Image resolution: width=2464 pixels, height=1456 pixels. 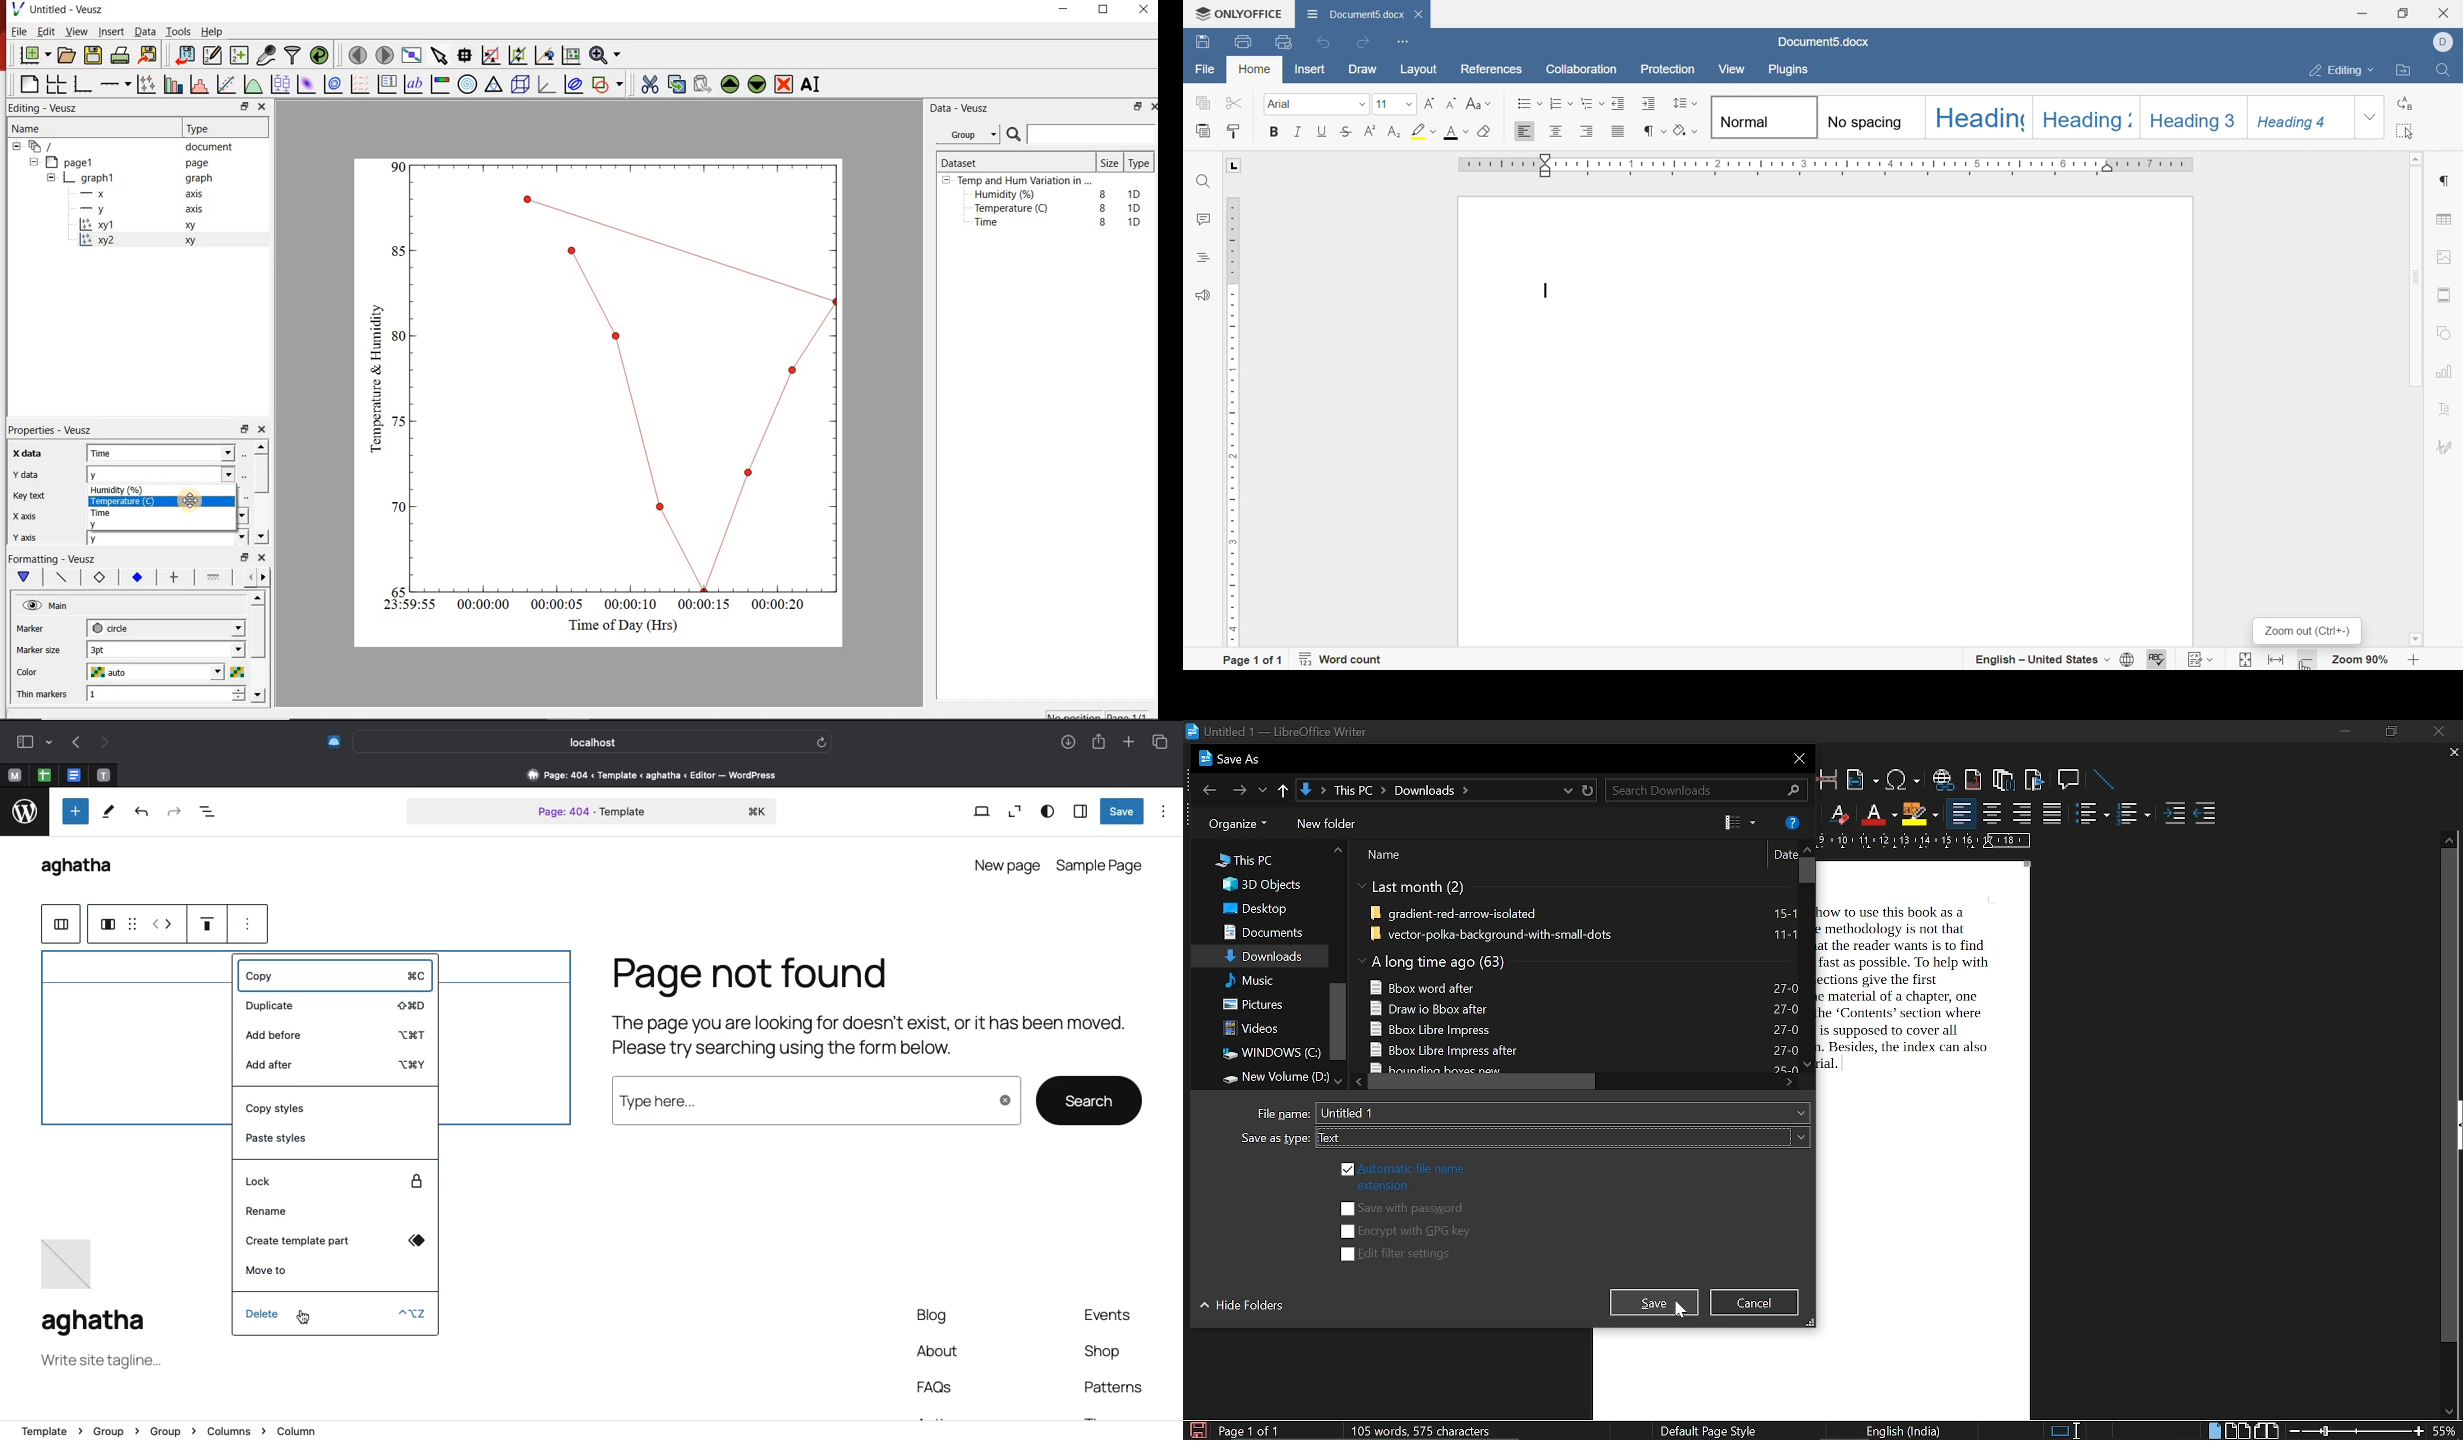 What do you see at coordinates (1562, 1137) in the screenshot?
I see `save type` at bounding box center [1562, 1137].